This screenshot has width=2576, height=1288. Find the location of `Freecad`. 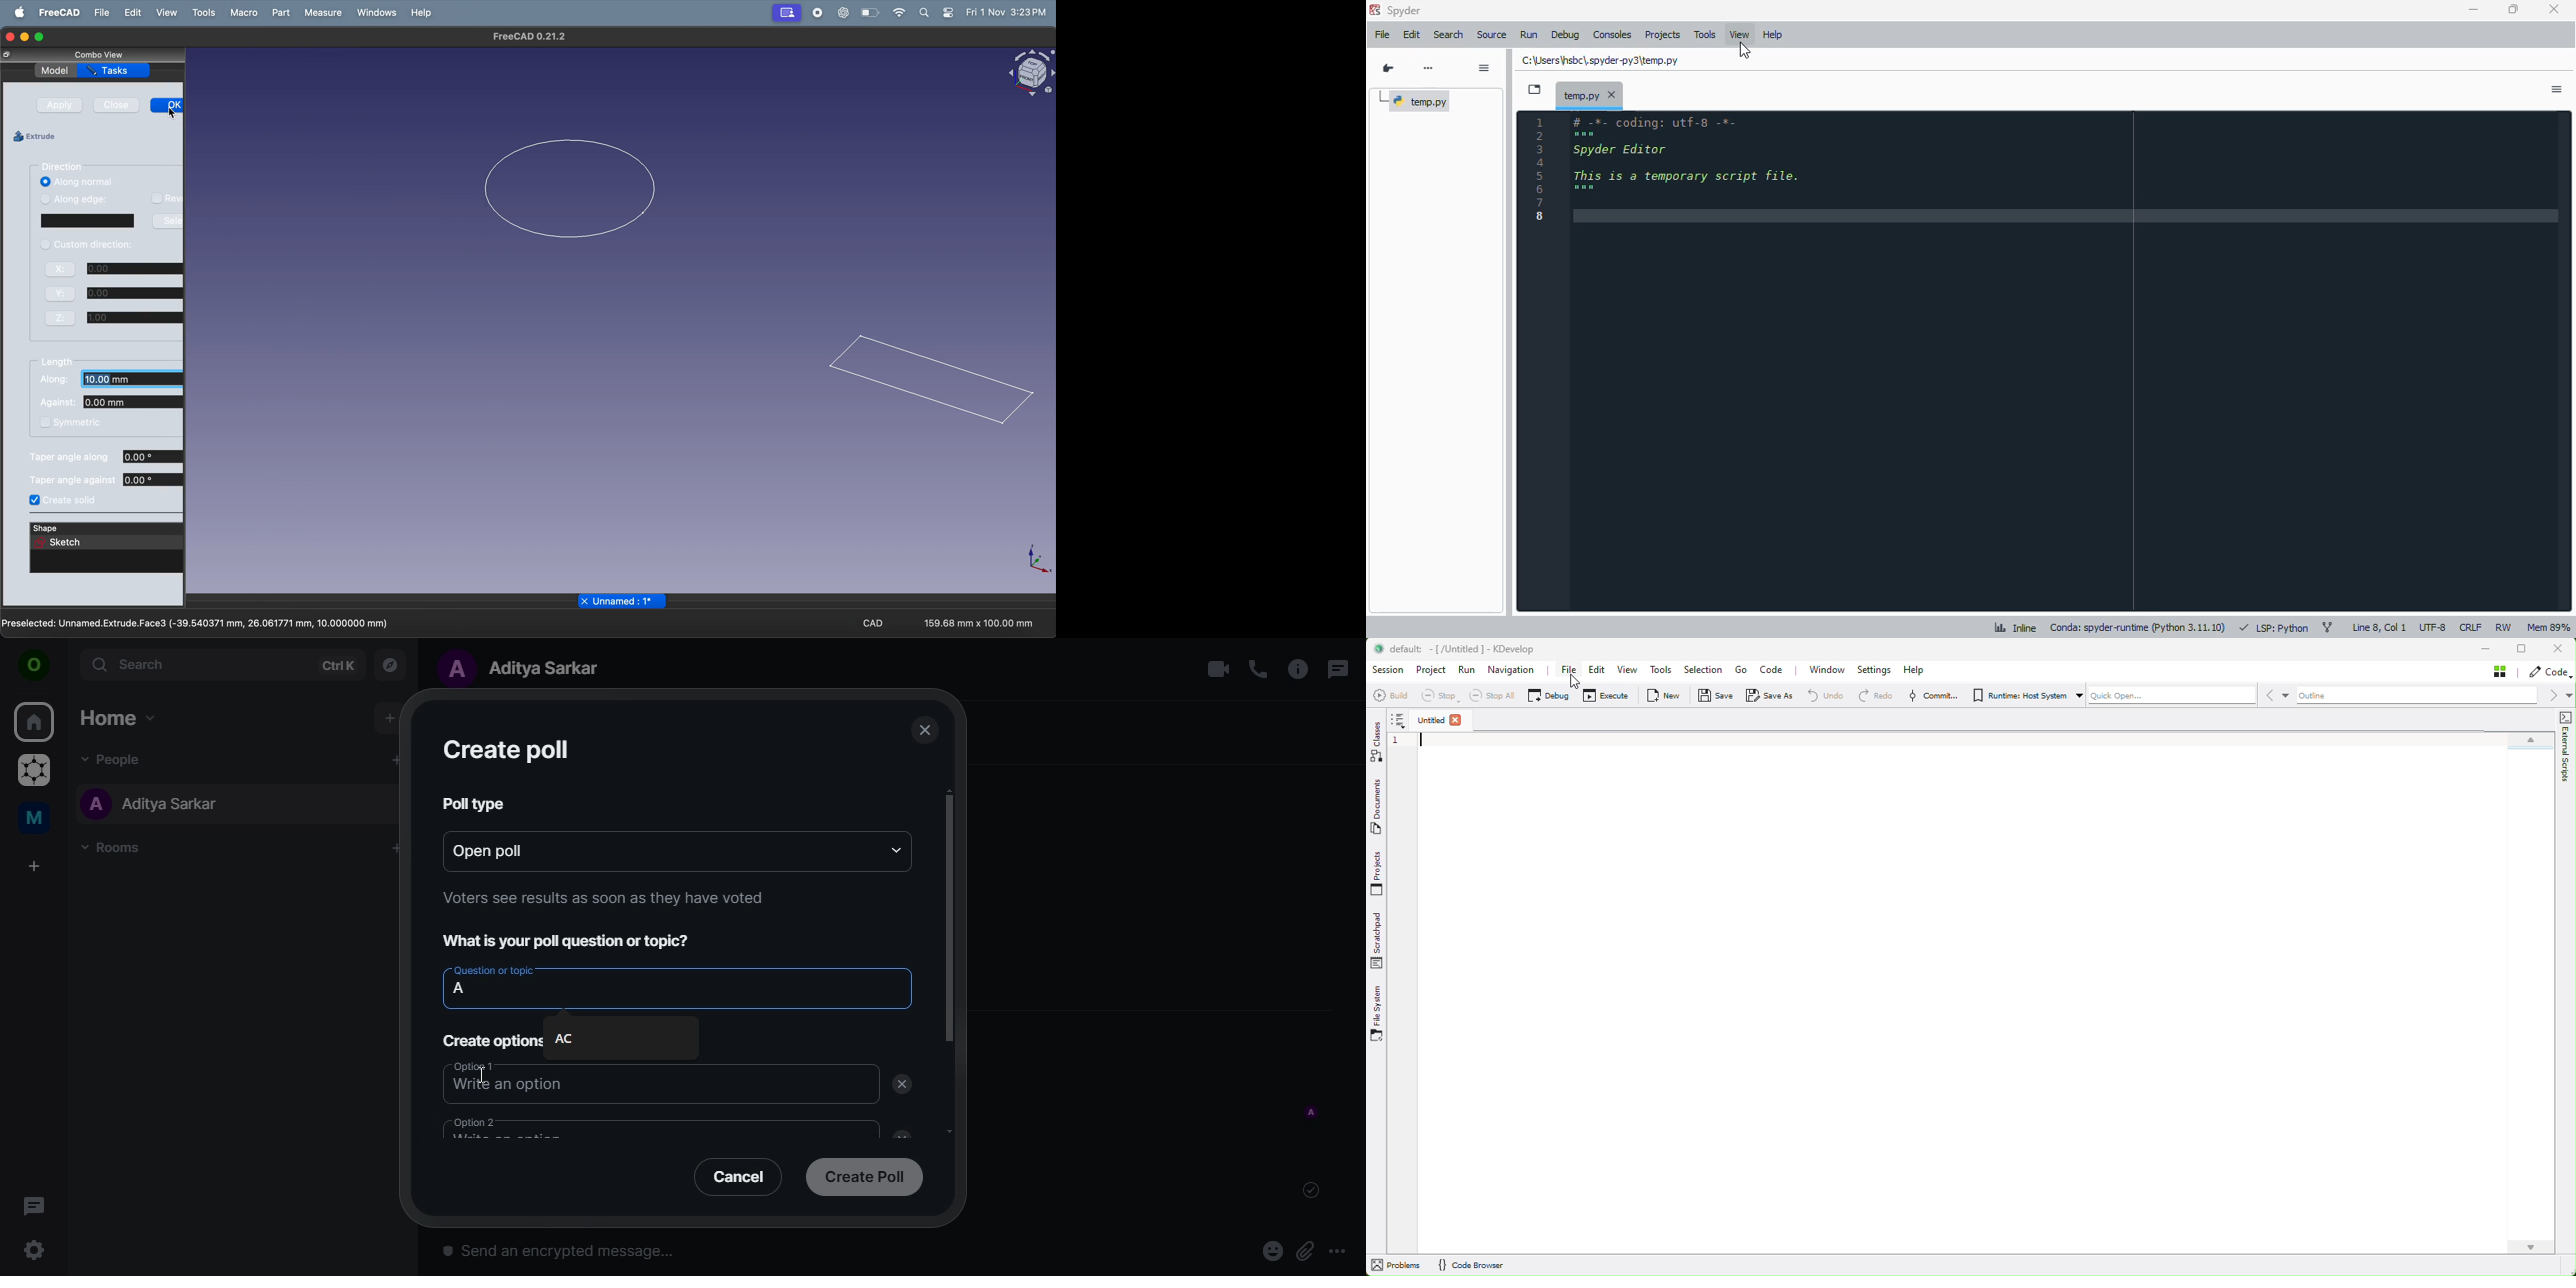

Freecad is located at coordinates (57, 12).